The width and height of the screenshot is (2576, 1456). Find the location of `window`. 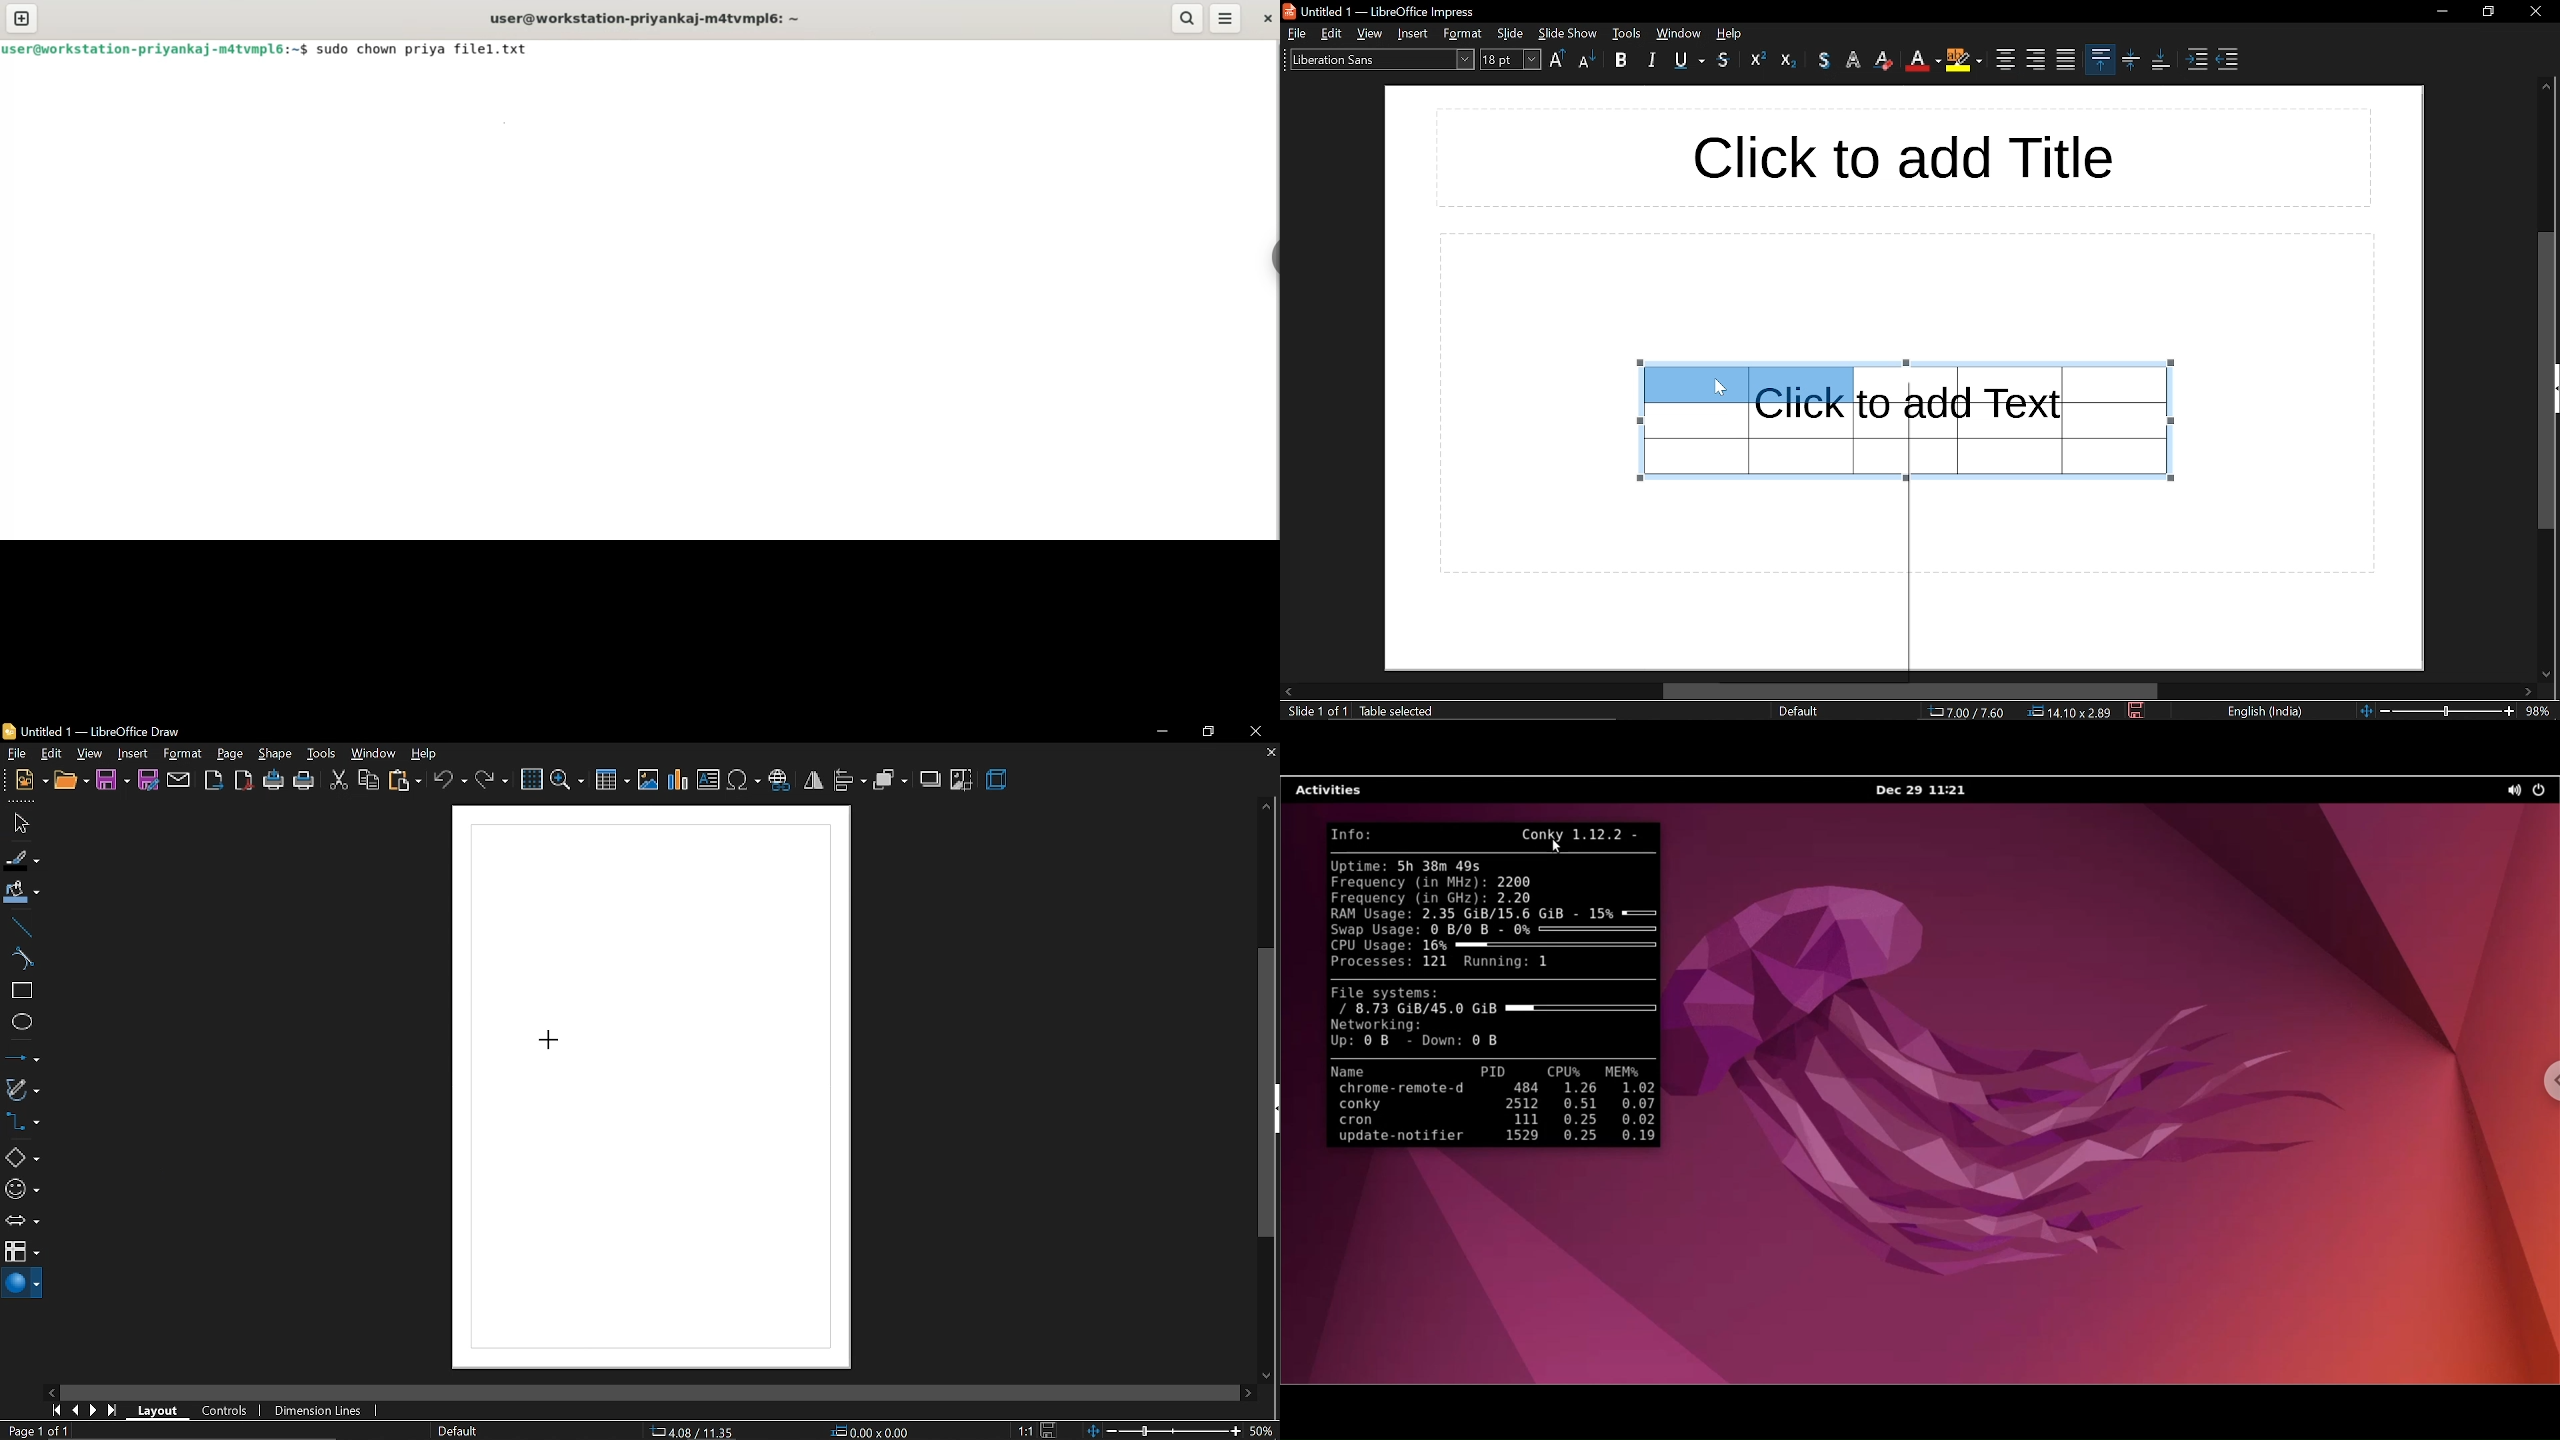

window is located at coordinates (374, 755).